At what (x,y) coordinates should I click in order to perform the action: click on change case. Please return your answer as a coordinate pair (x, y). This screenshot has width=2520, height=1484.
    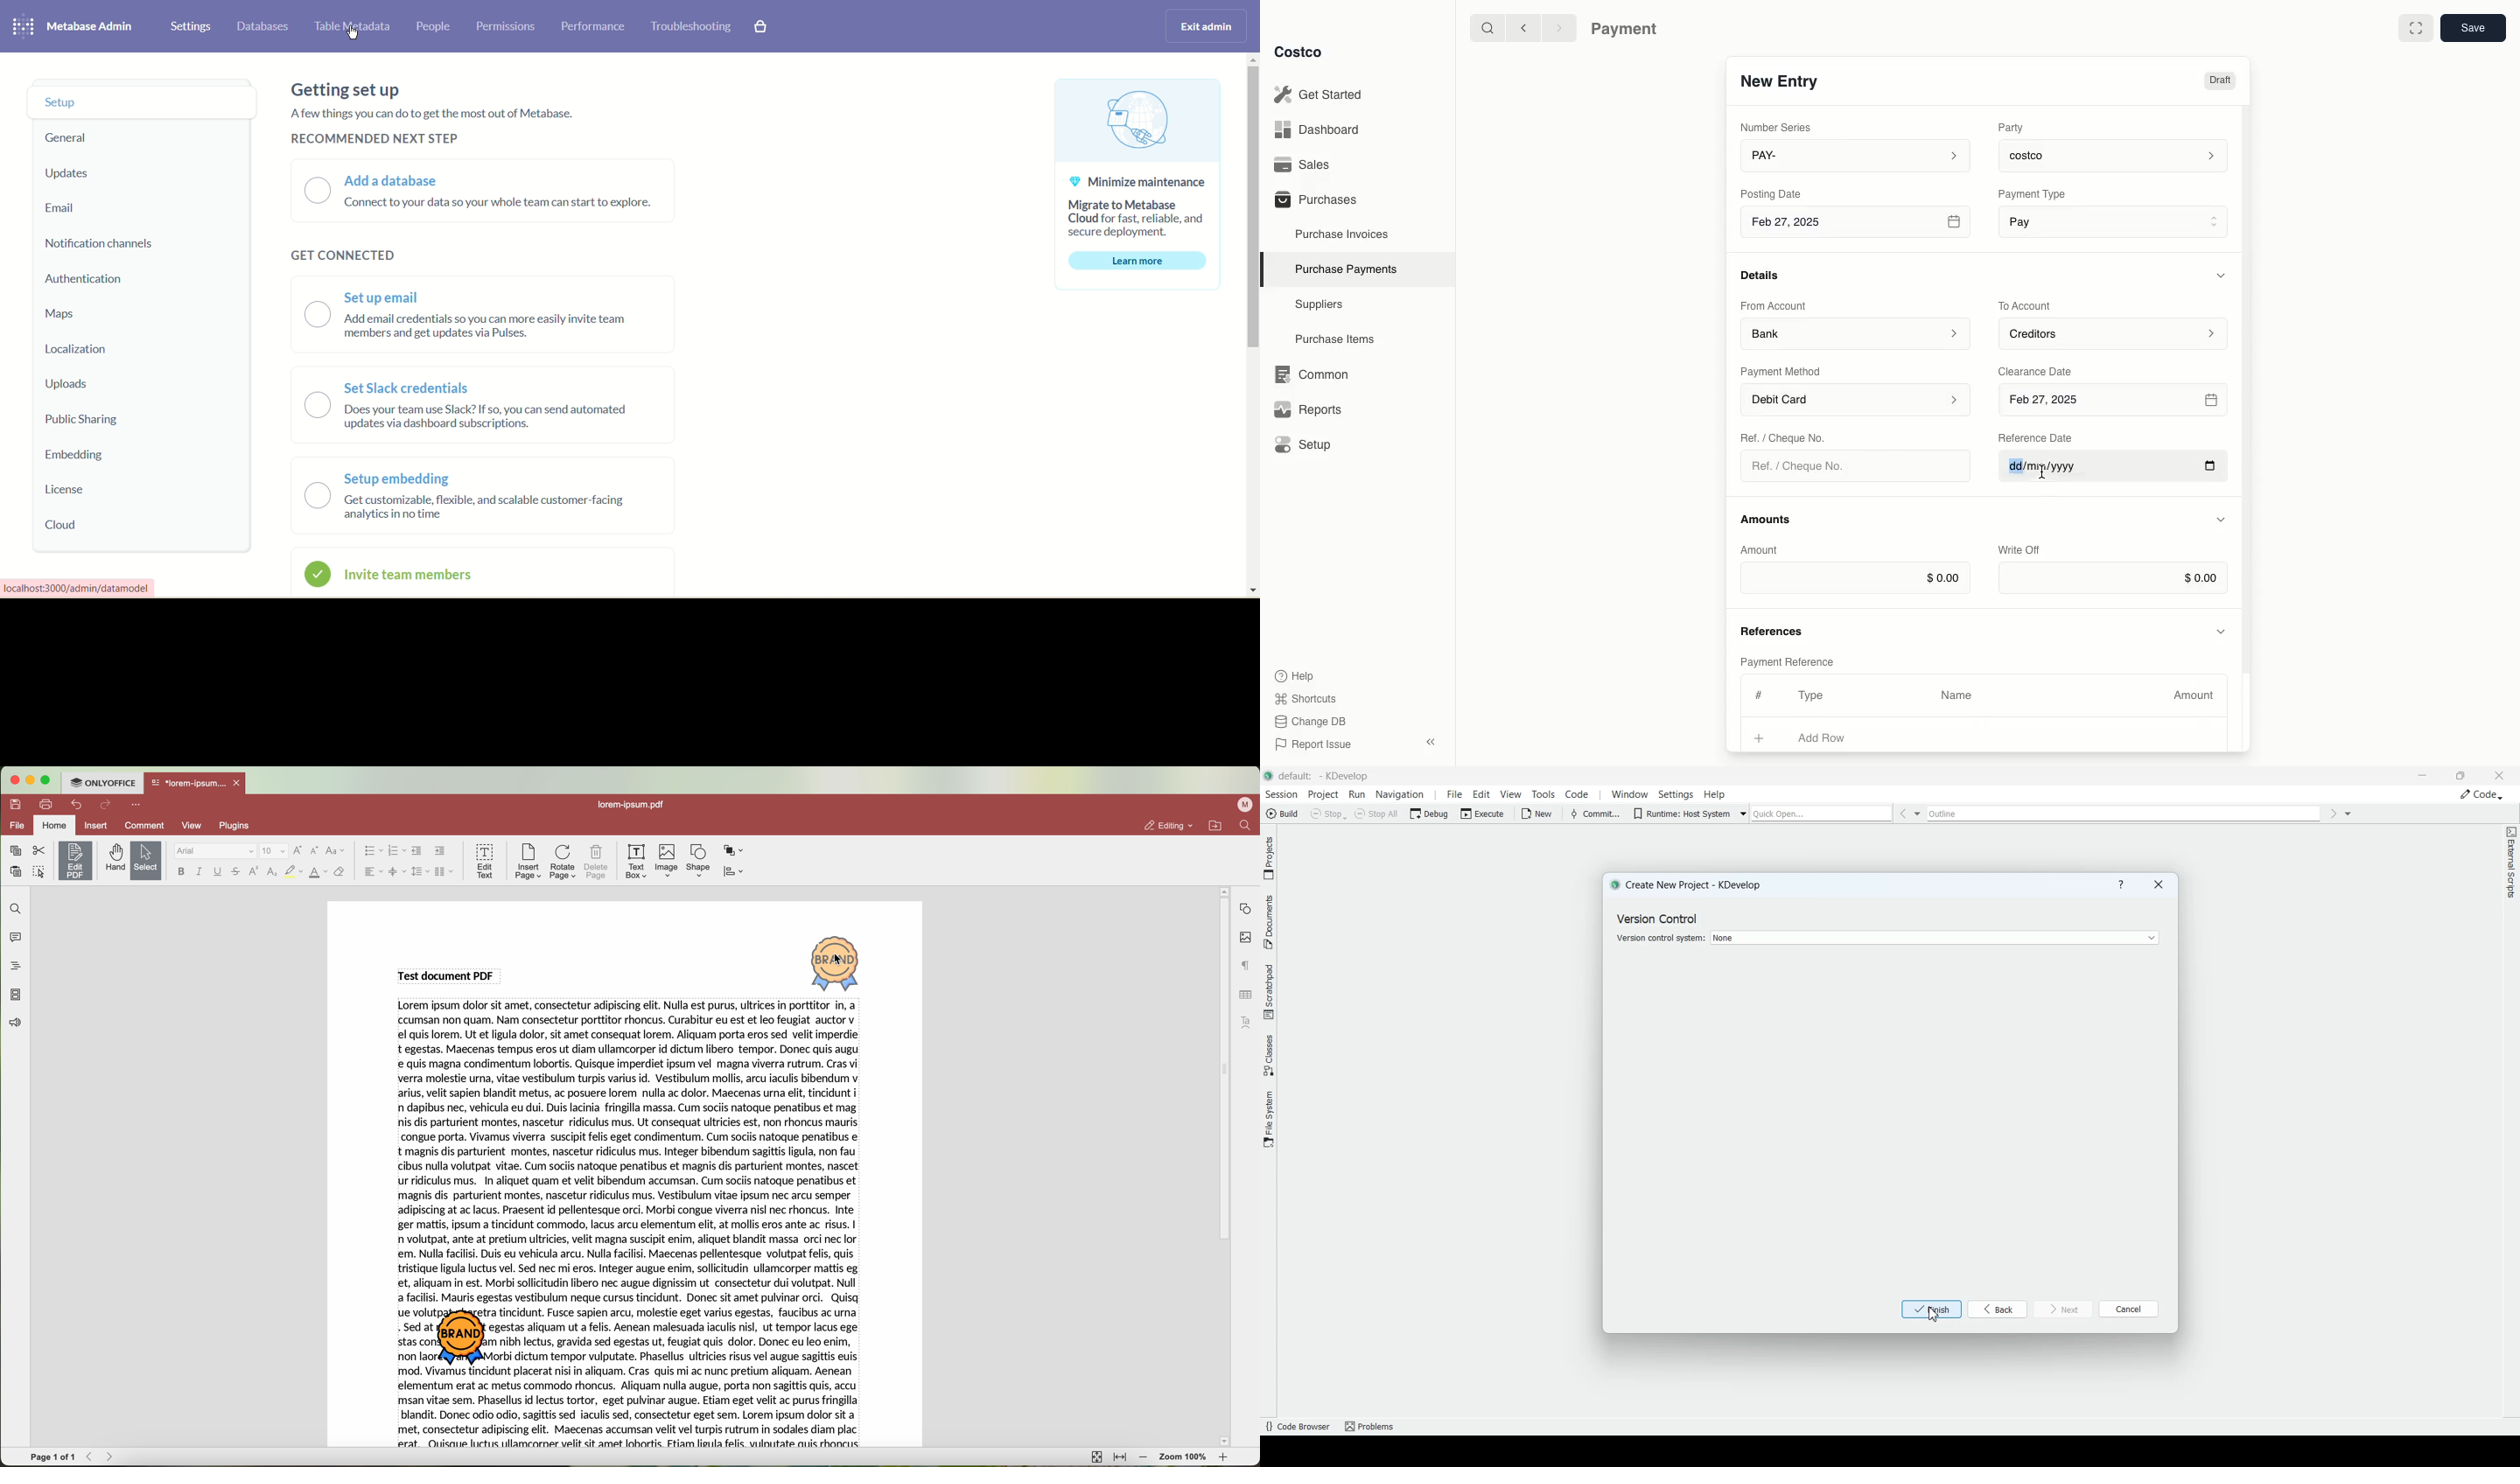
    Looking at the image, I should click on (335, 851).